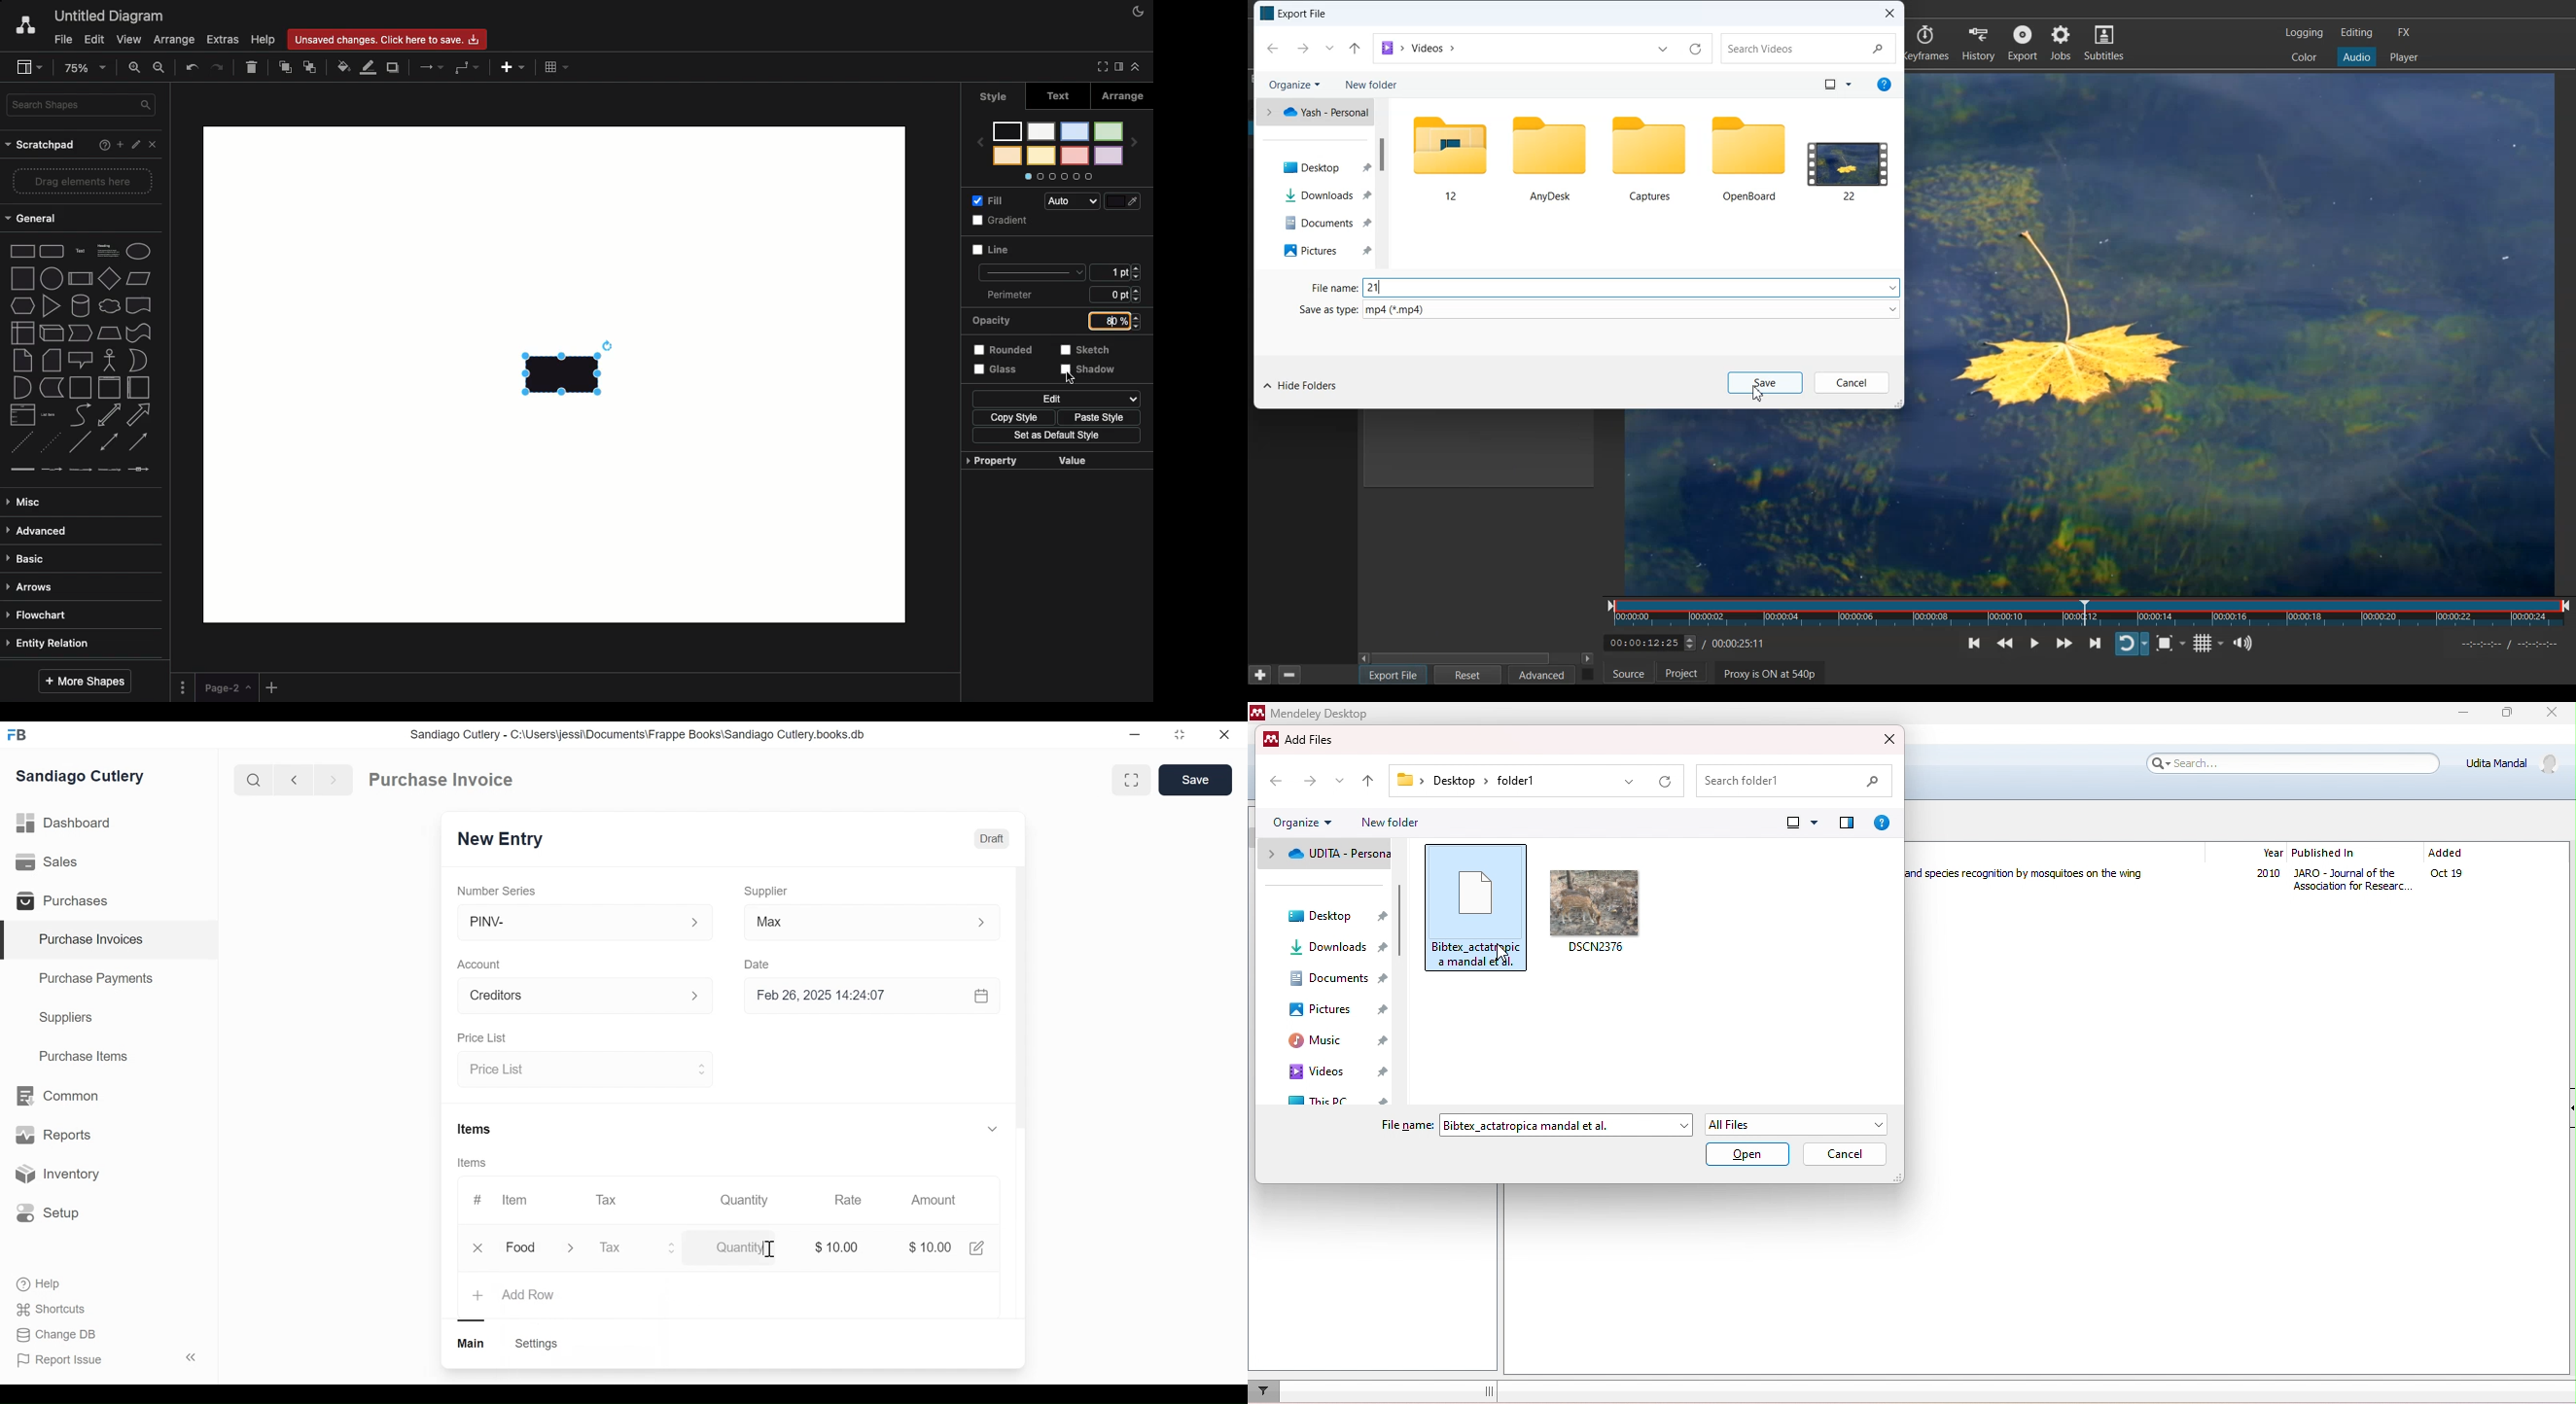 The width and height of the screenshot is (2576, 1428). Describe the element at coordinates (847, 1200) in the screenshot. I see `Rate` at that location.